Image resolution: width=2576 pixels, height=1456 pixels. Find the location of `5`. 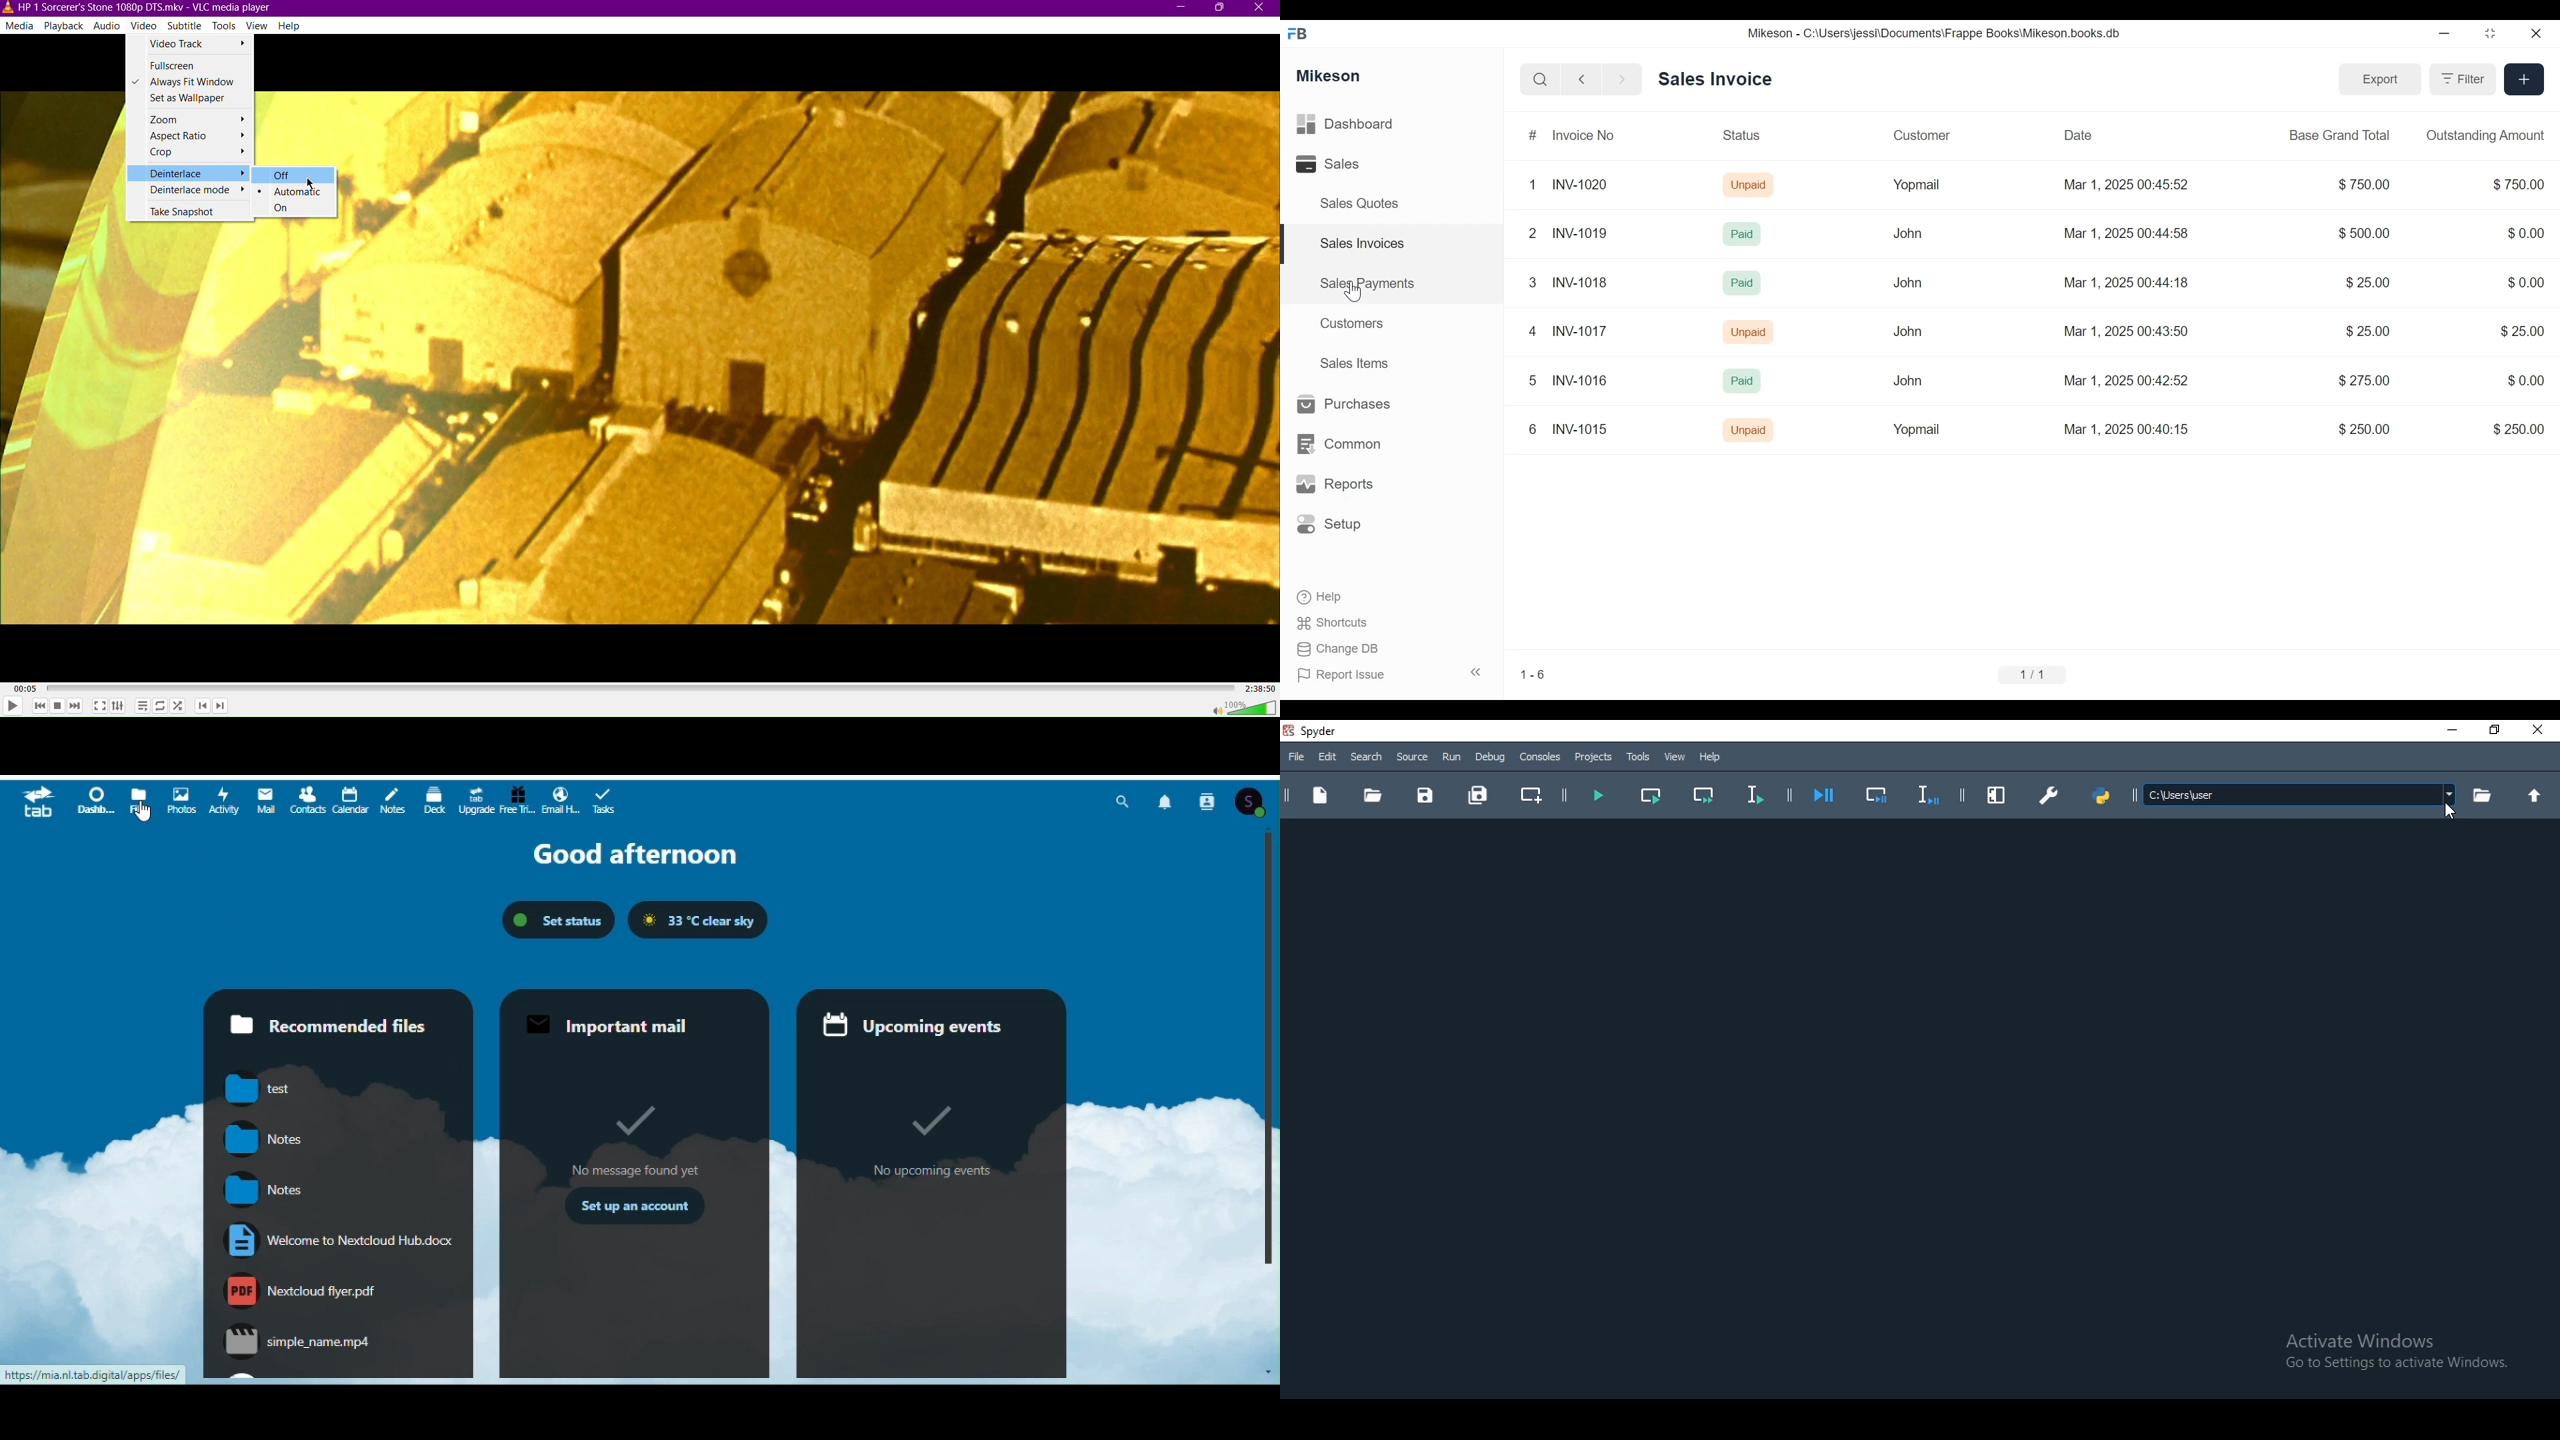

5 is located at coordinates (1526, 381).